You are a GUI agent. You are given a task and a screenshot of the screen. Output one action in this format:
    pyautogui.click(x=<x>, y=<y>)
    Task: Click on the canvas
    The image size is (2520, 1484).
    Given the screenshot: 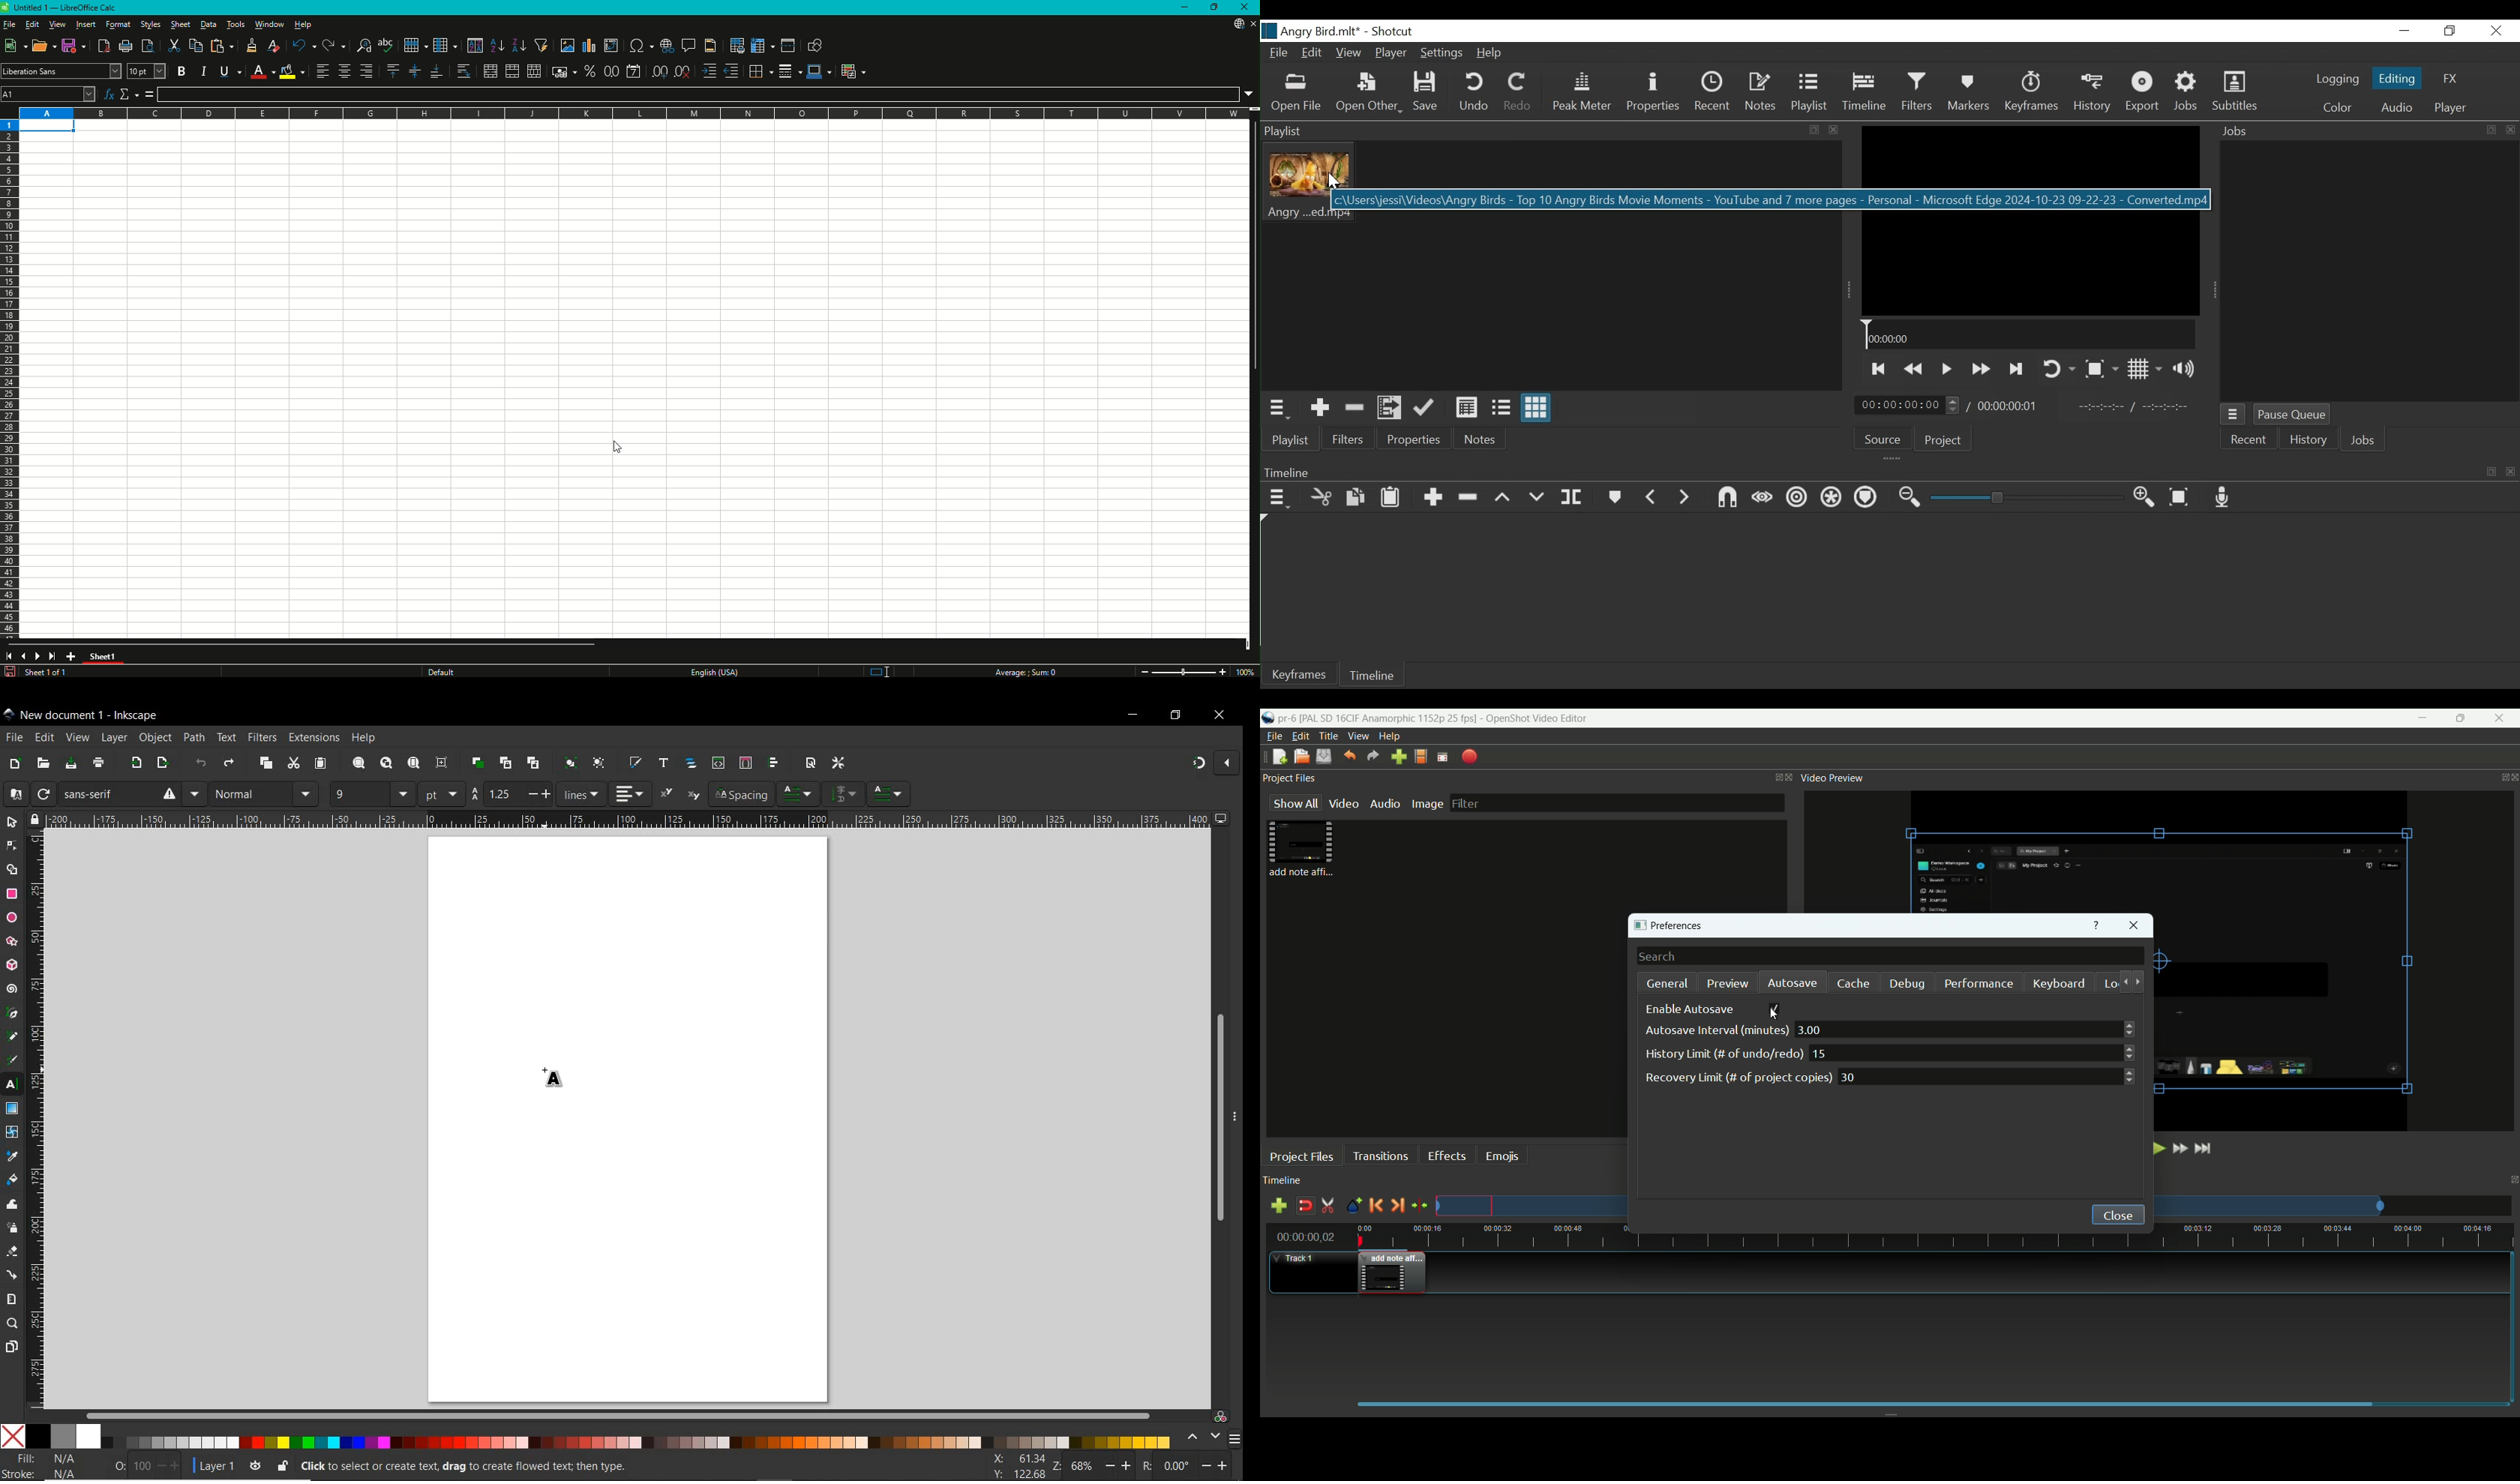 What is the action you would take?
    pyautogui.click(x=629, y=1116)
    